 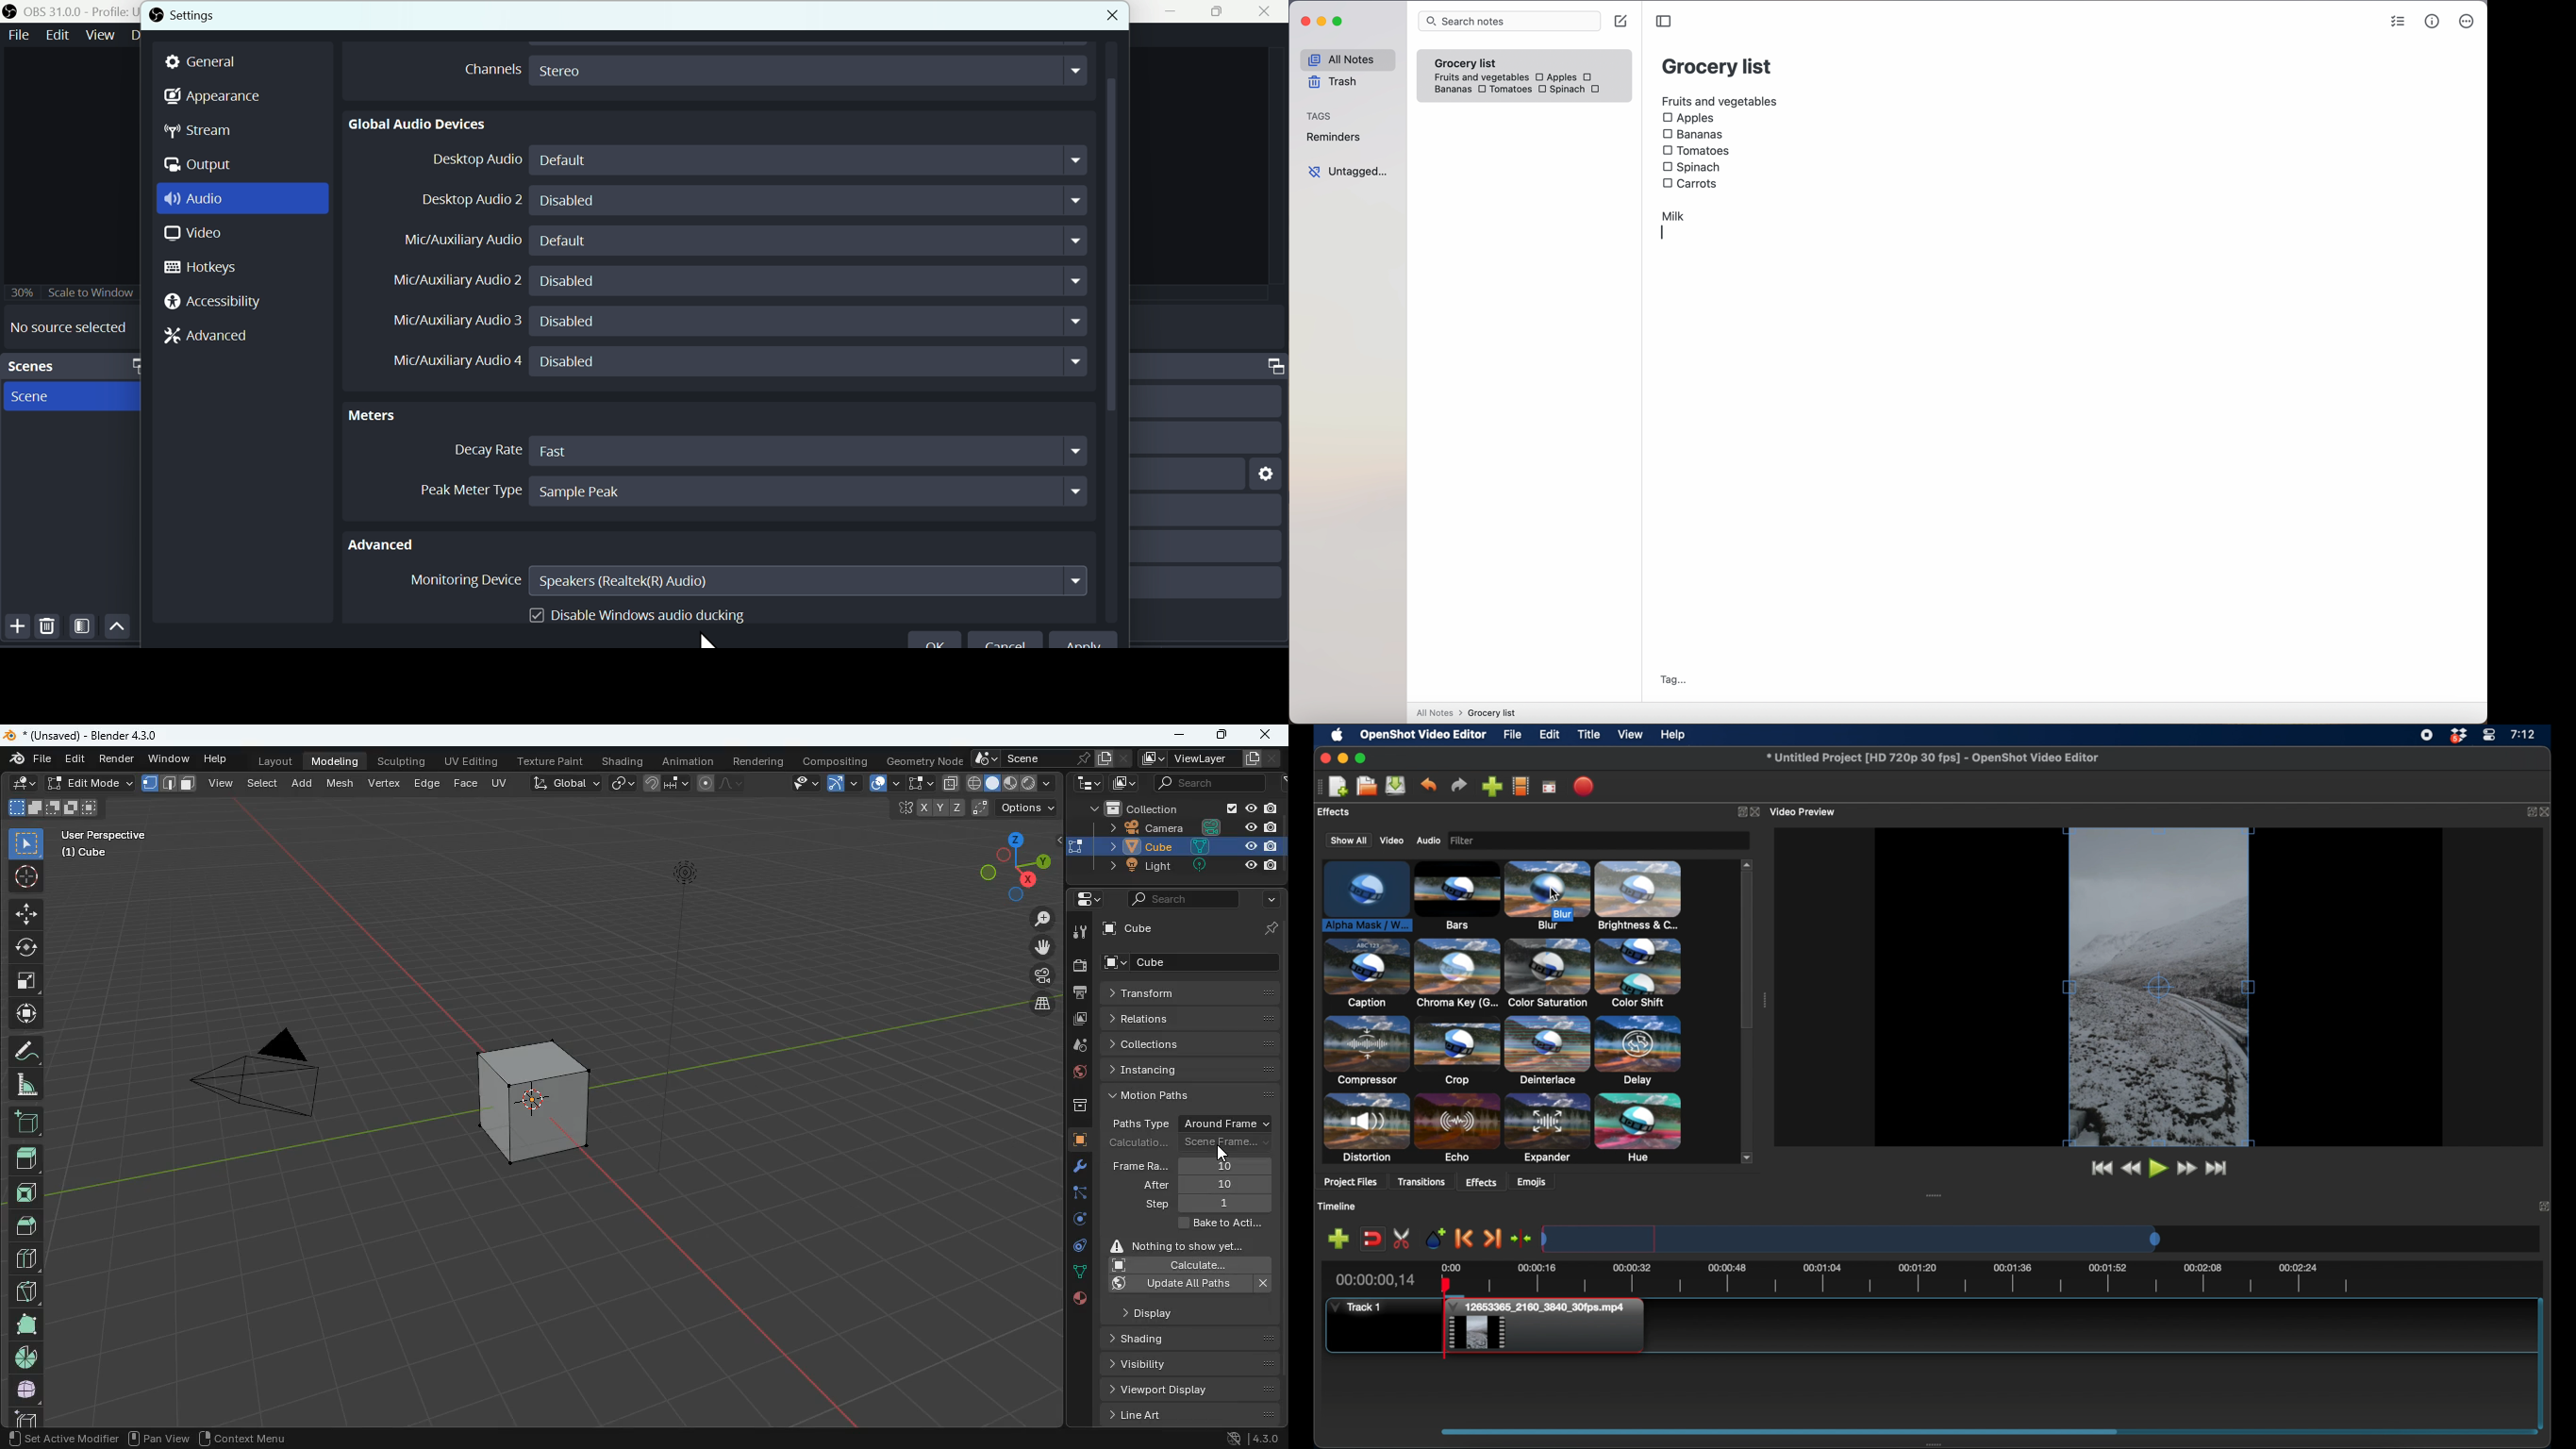 I want to click on film, so click(x=1038, y=977).